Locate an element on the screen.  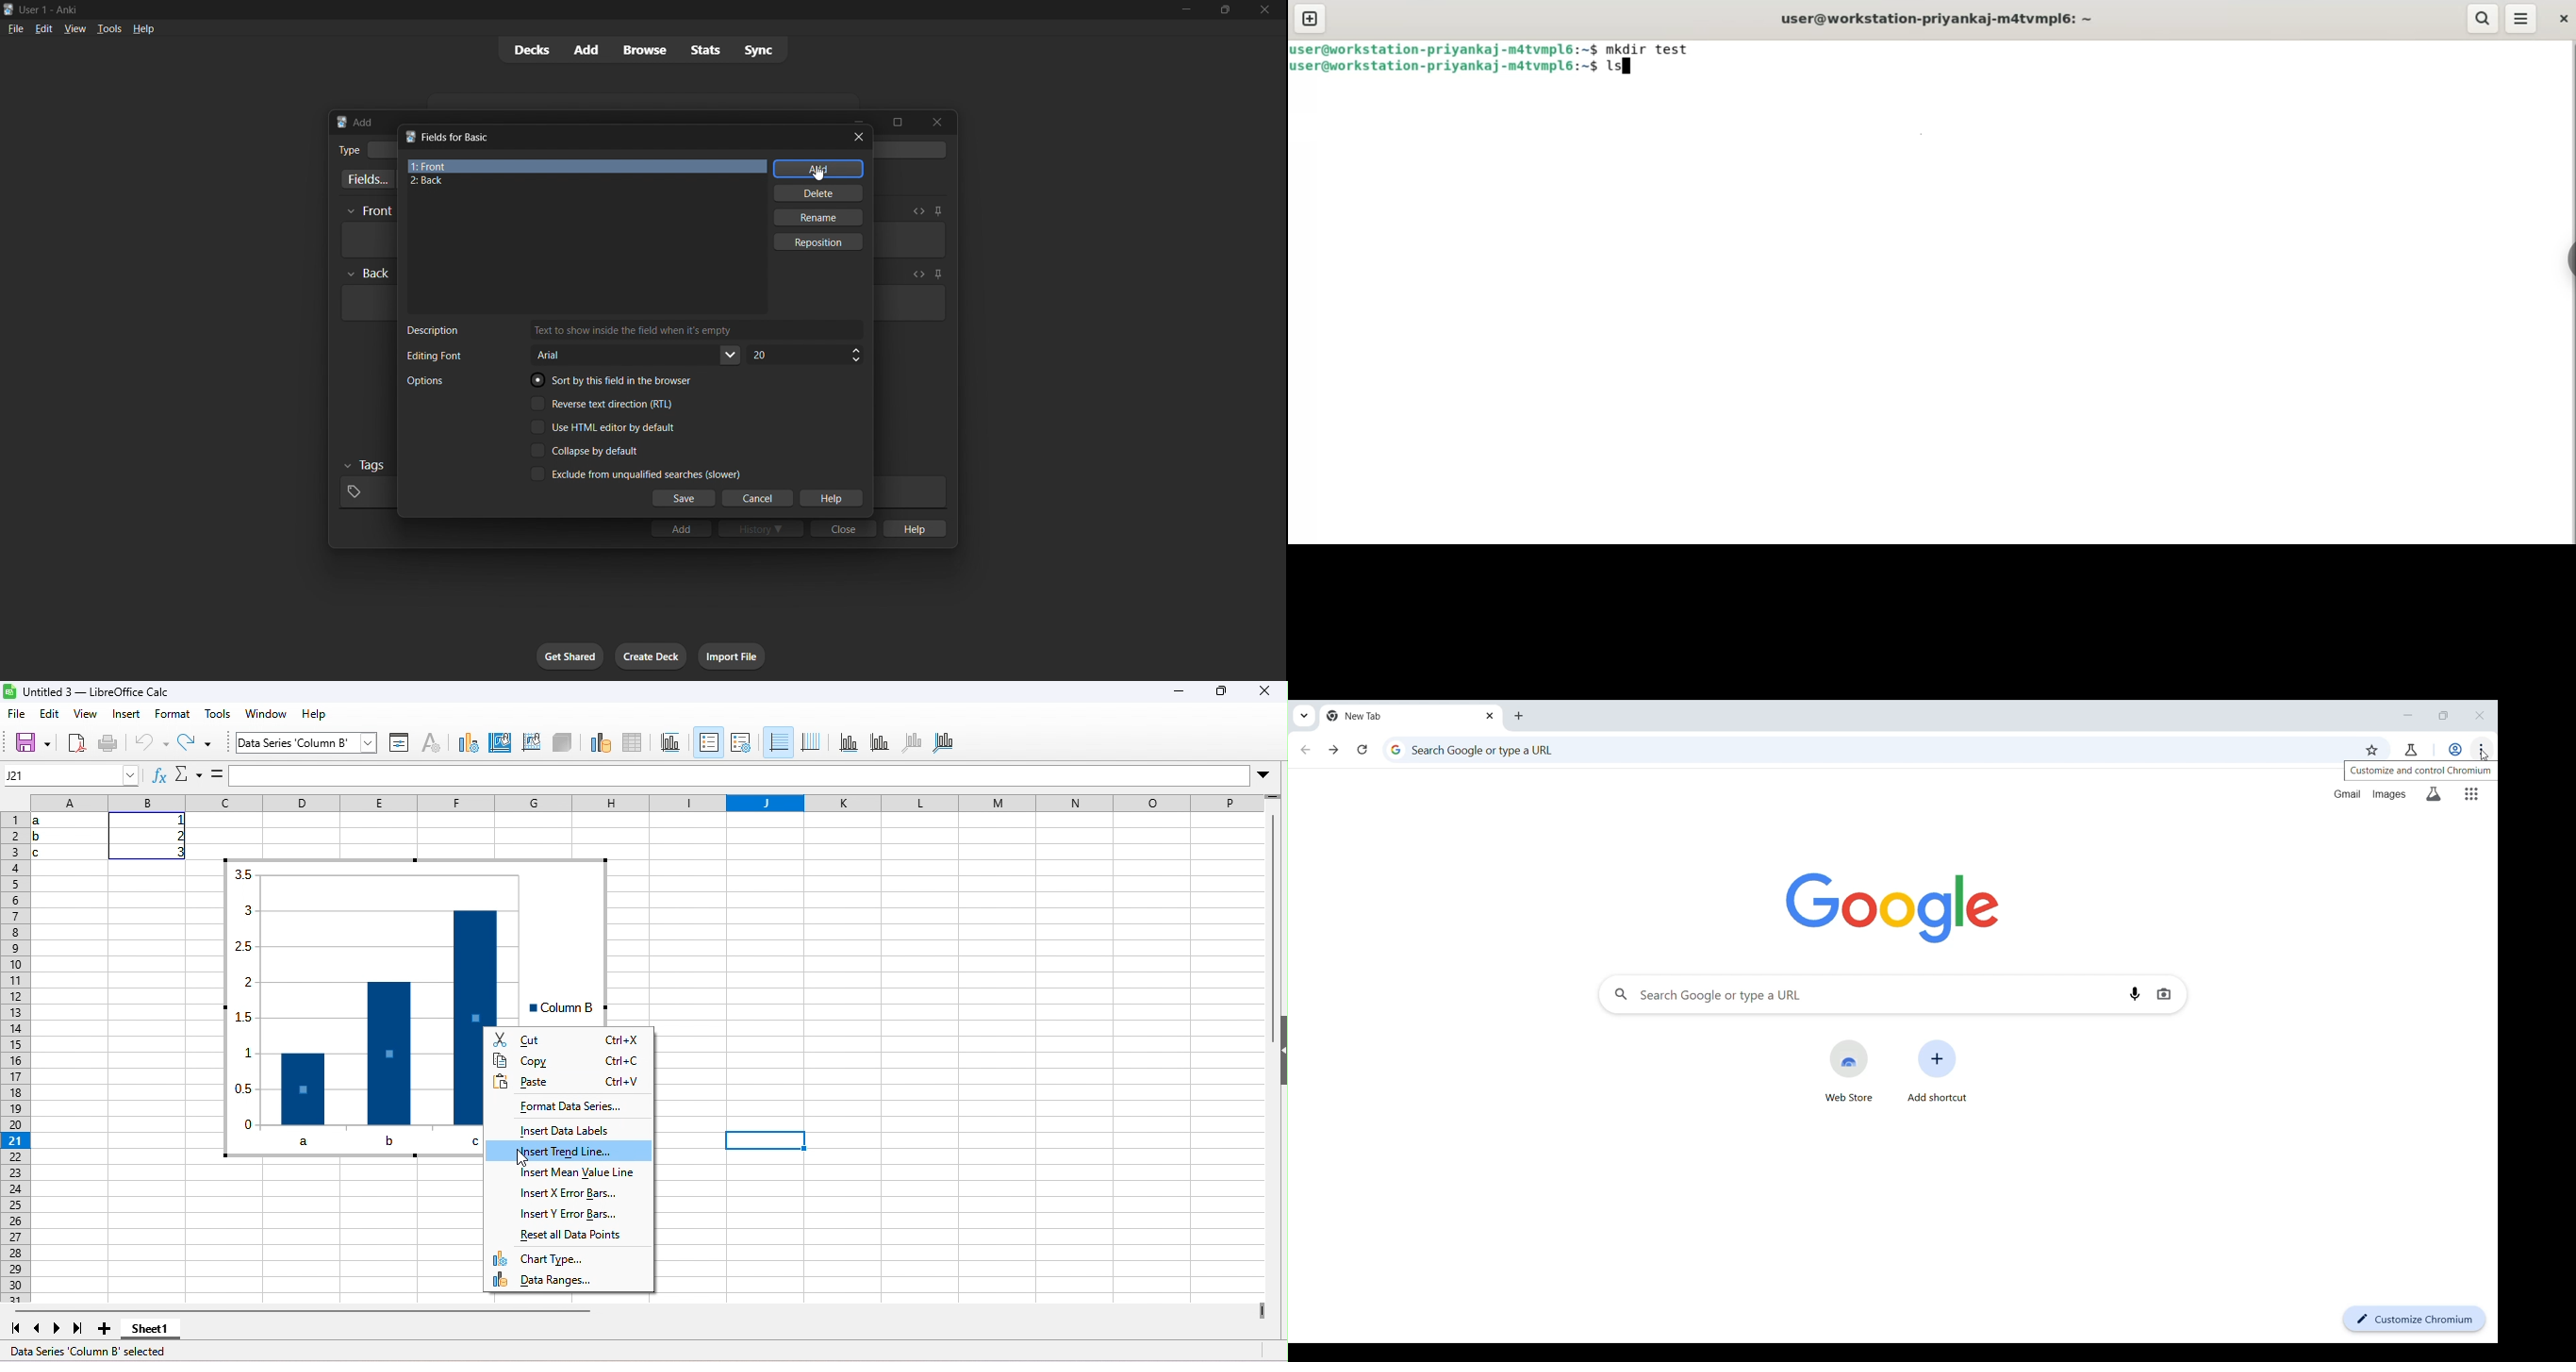
Card front input is located at coordinates (910, 240).